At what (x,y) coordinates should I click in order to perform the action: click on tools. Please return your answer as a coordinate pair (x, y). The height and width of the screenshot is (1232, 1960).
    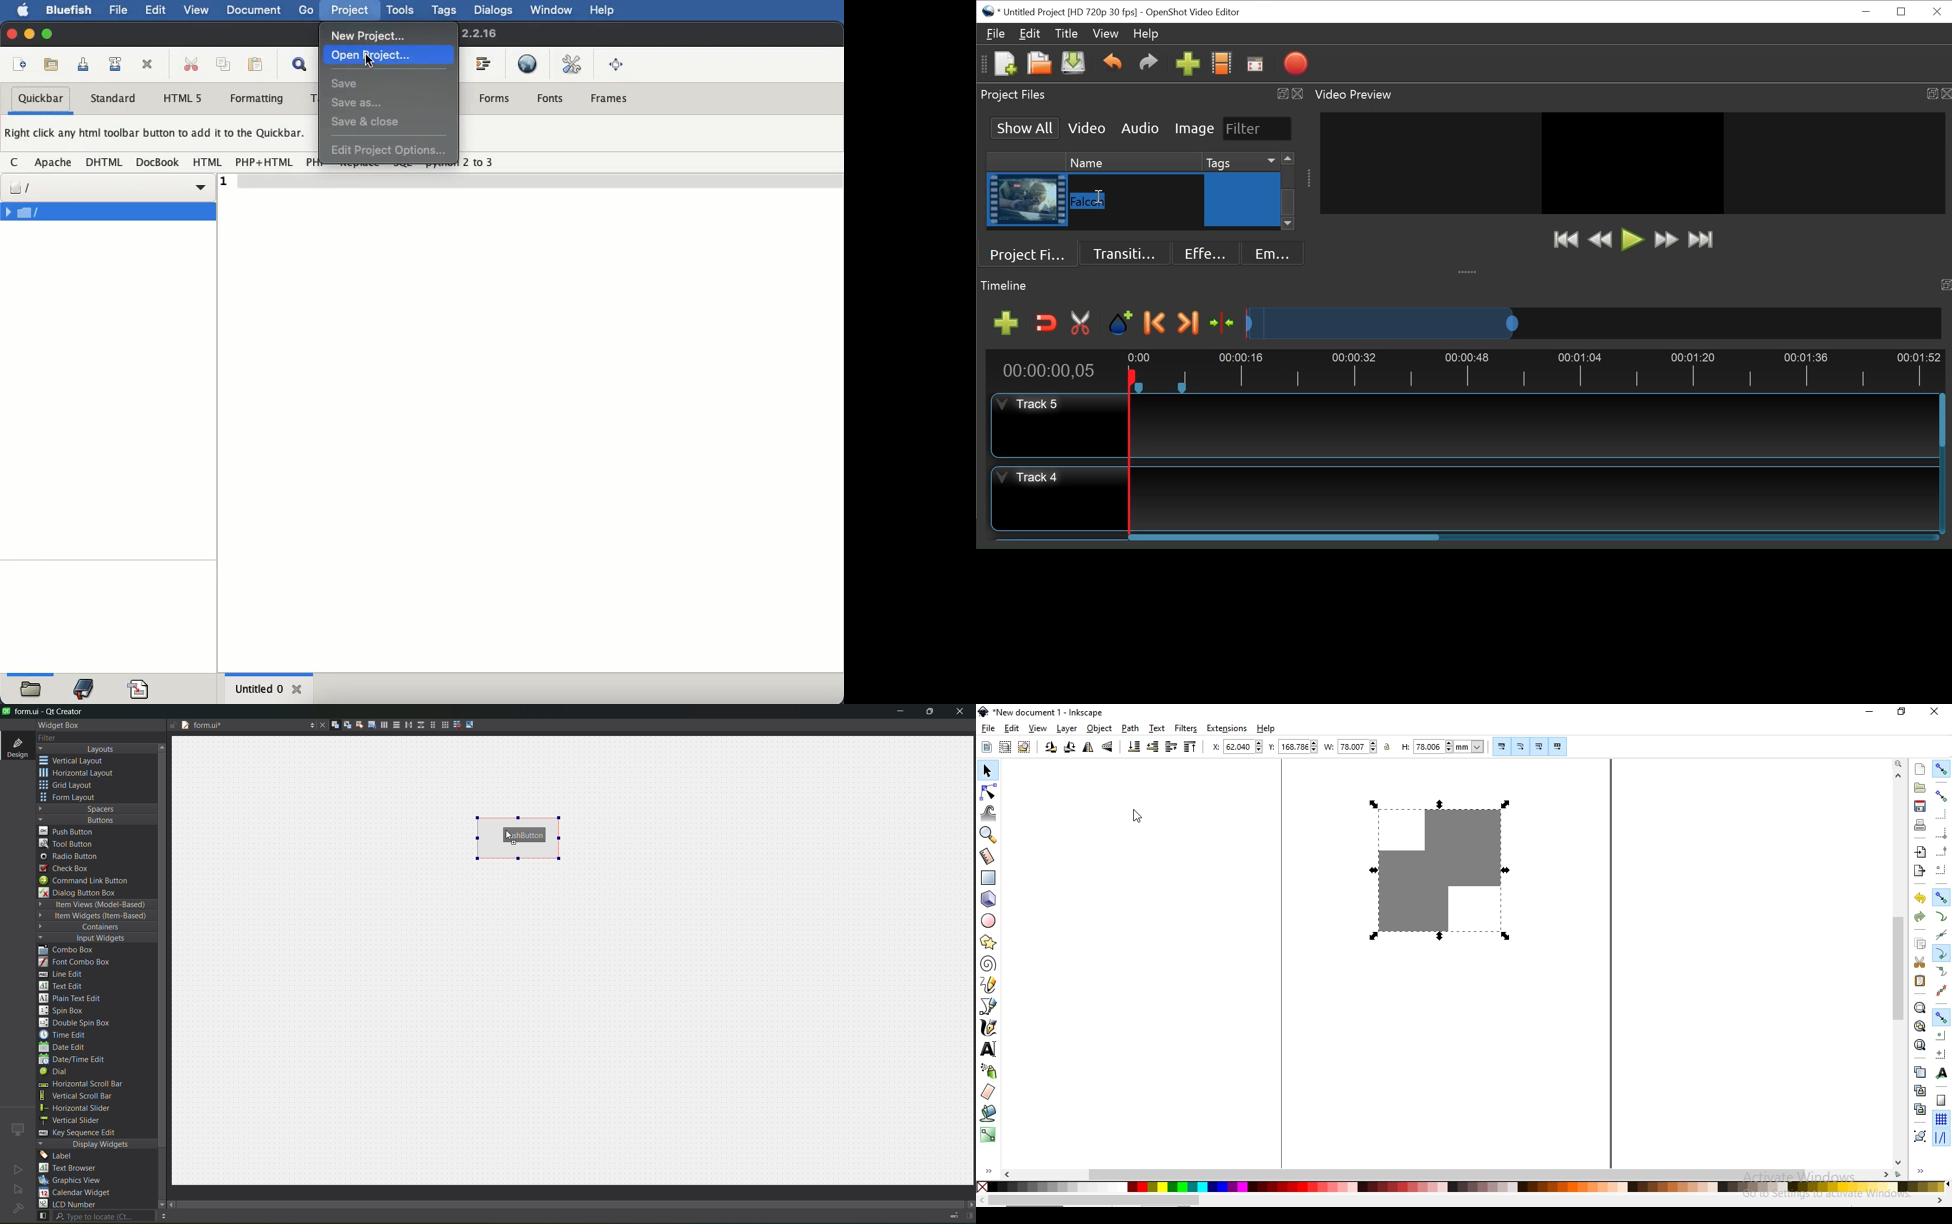
    Looking at the image, I should click on (402, 10).